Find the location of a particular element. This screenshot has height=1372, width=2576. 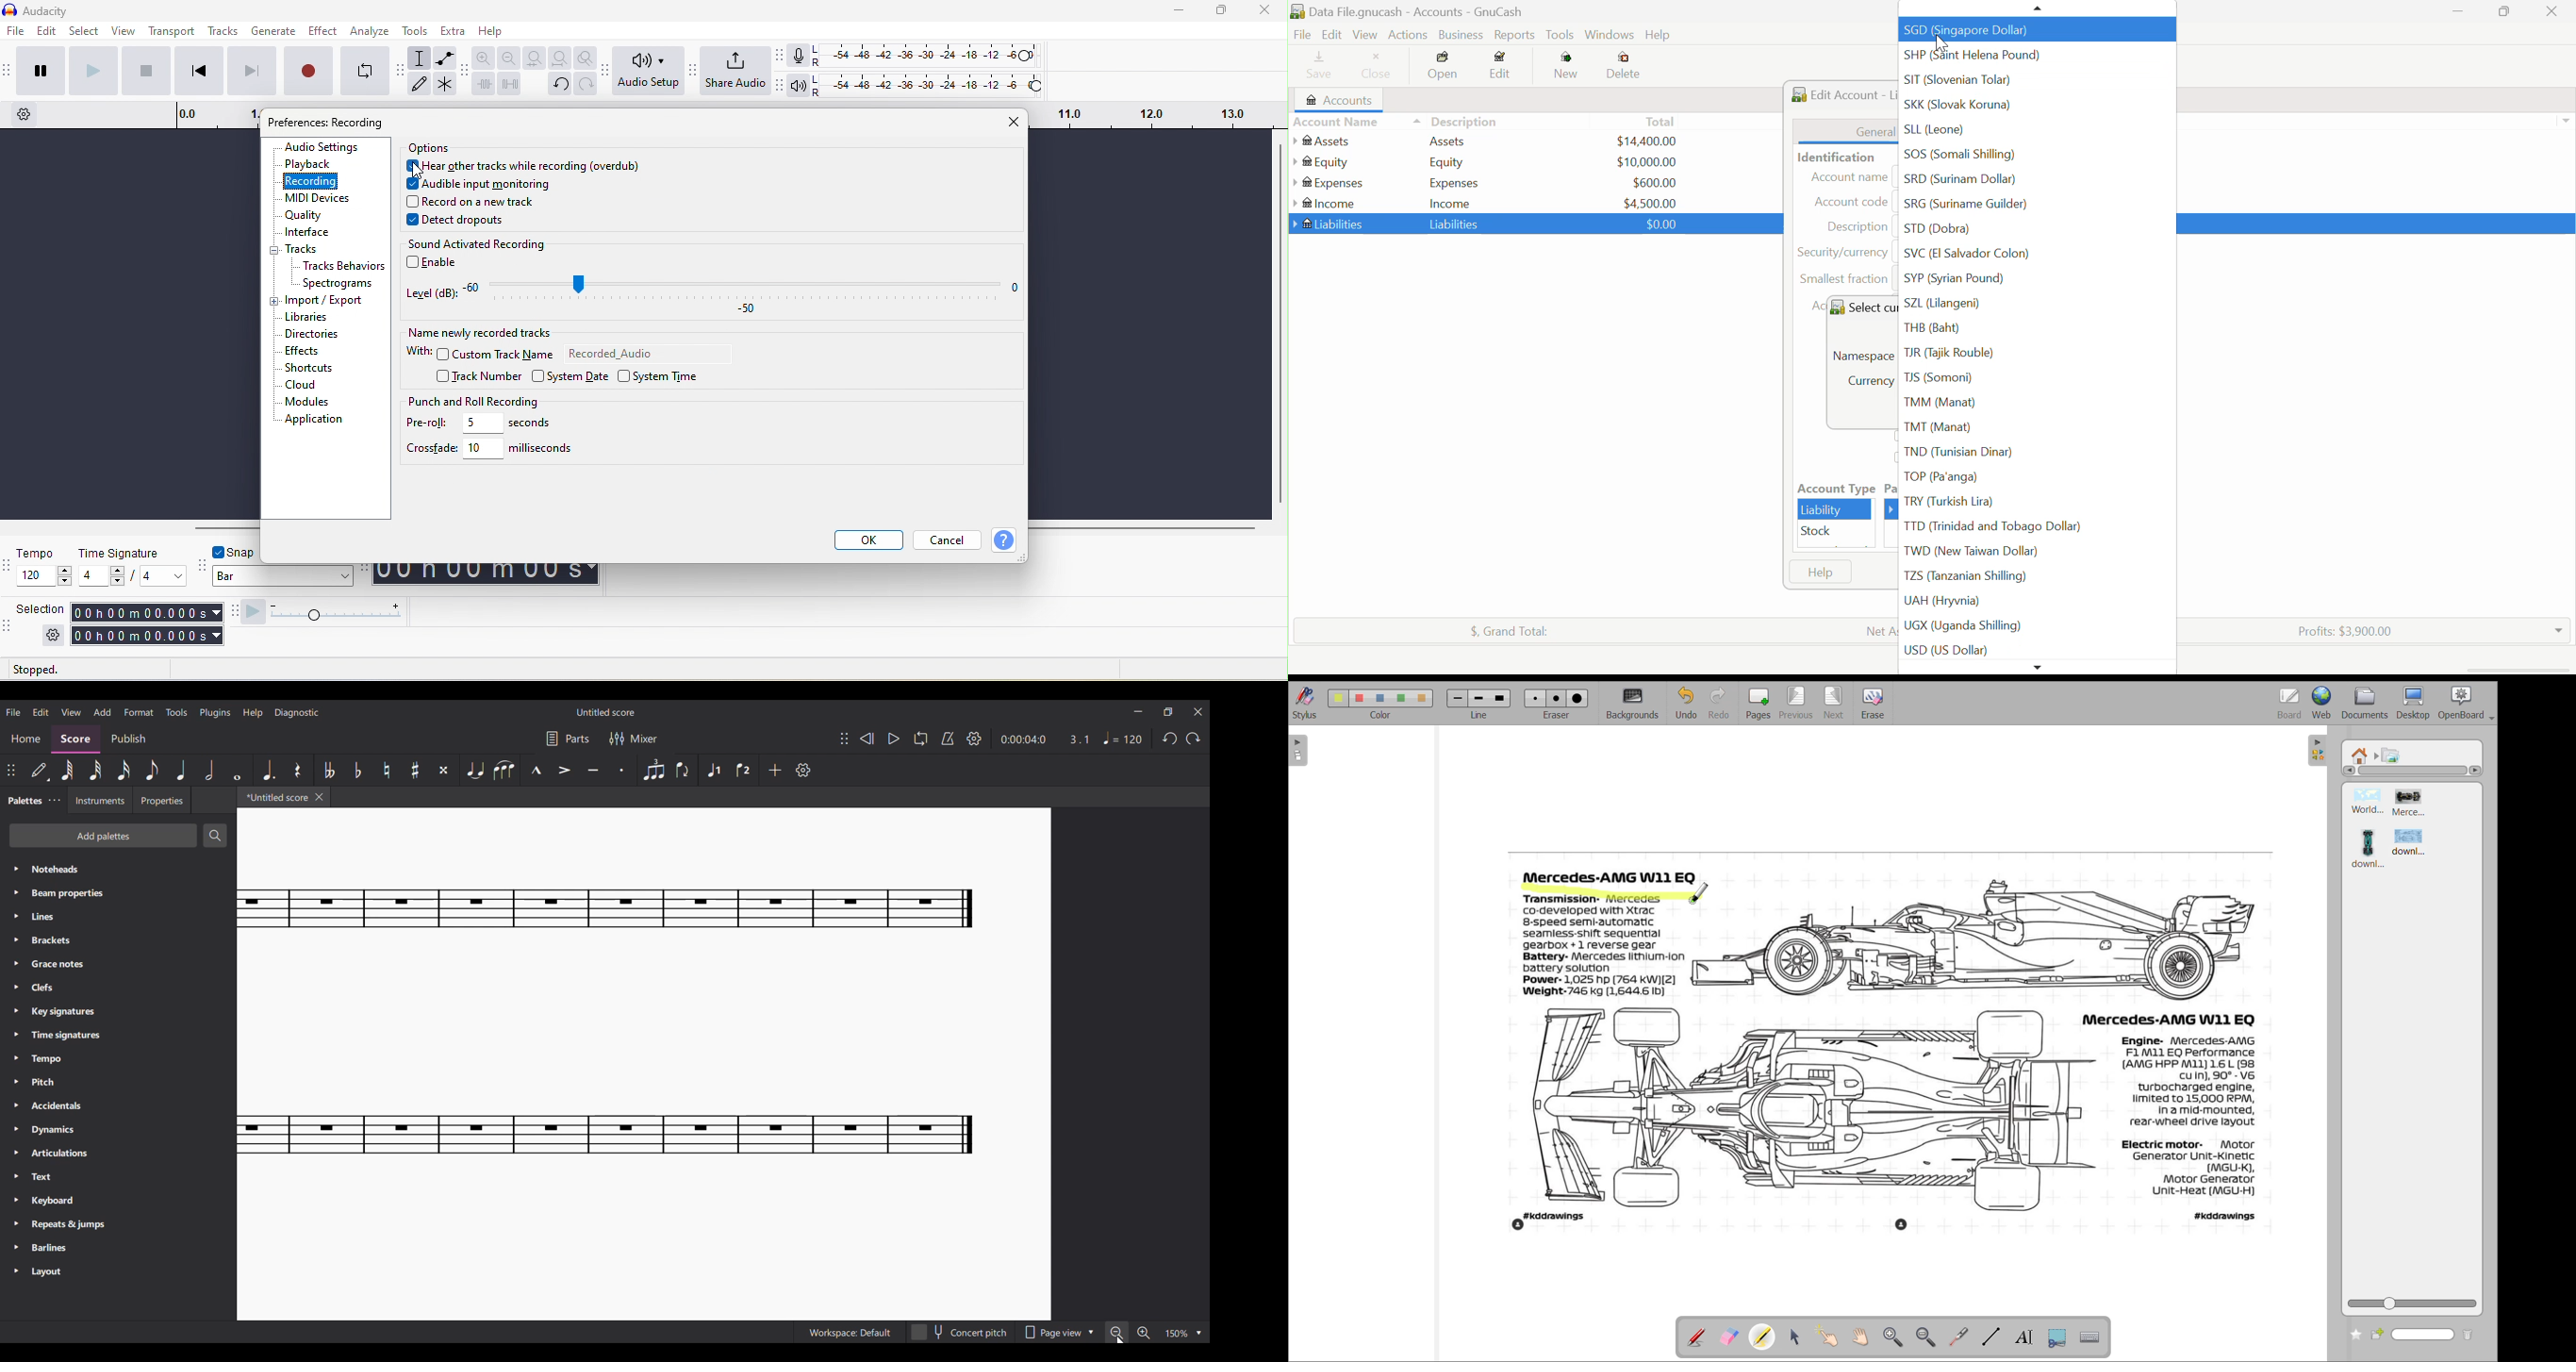

TZS is located at coordinates (2033, 576).